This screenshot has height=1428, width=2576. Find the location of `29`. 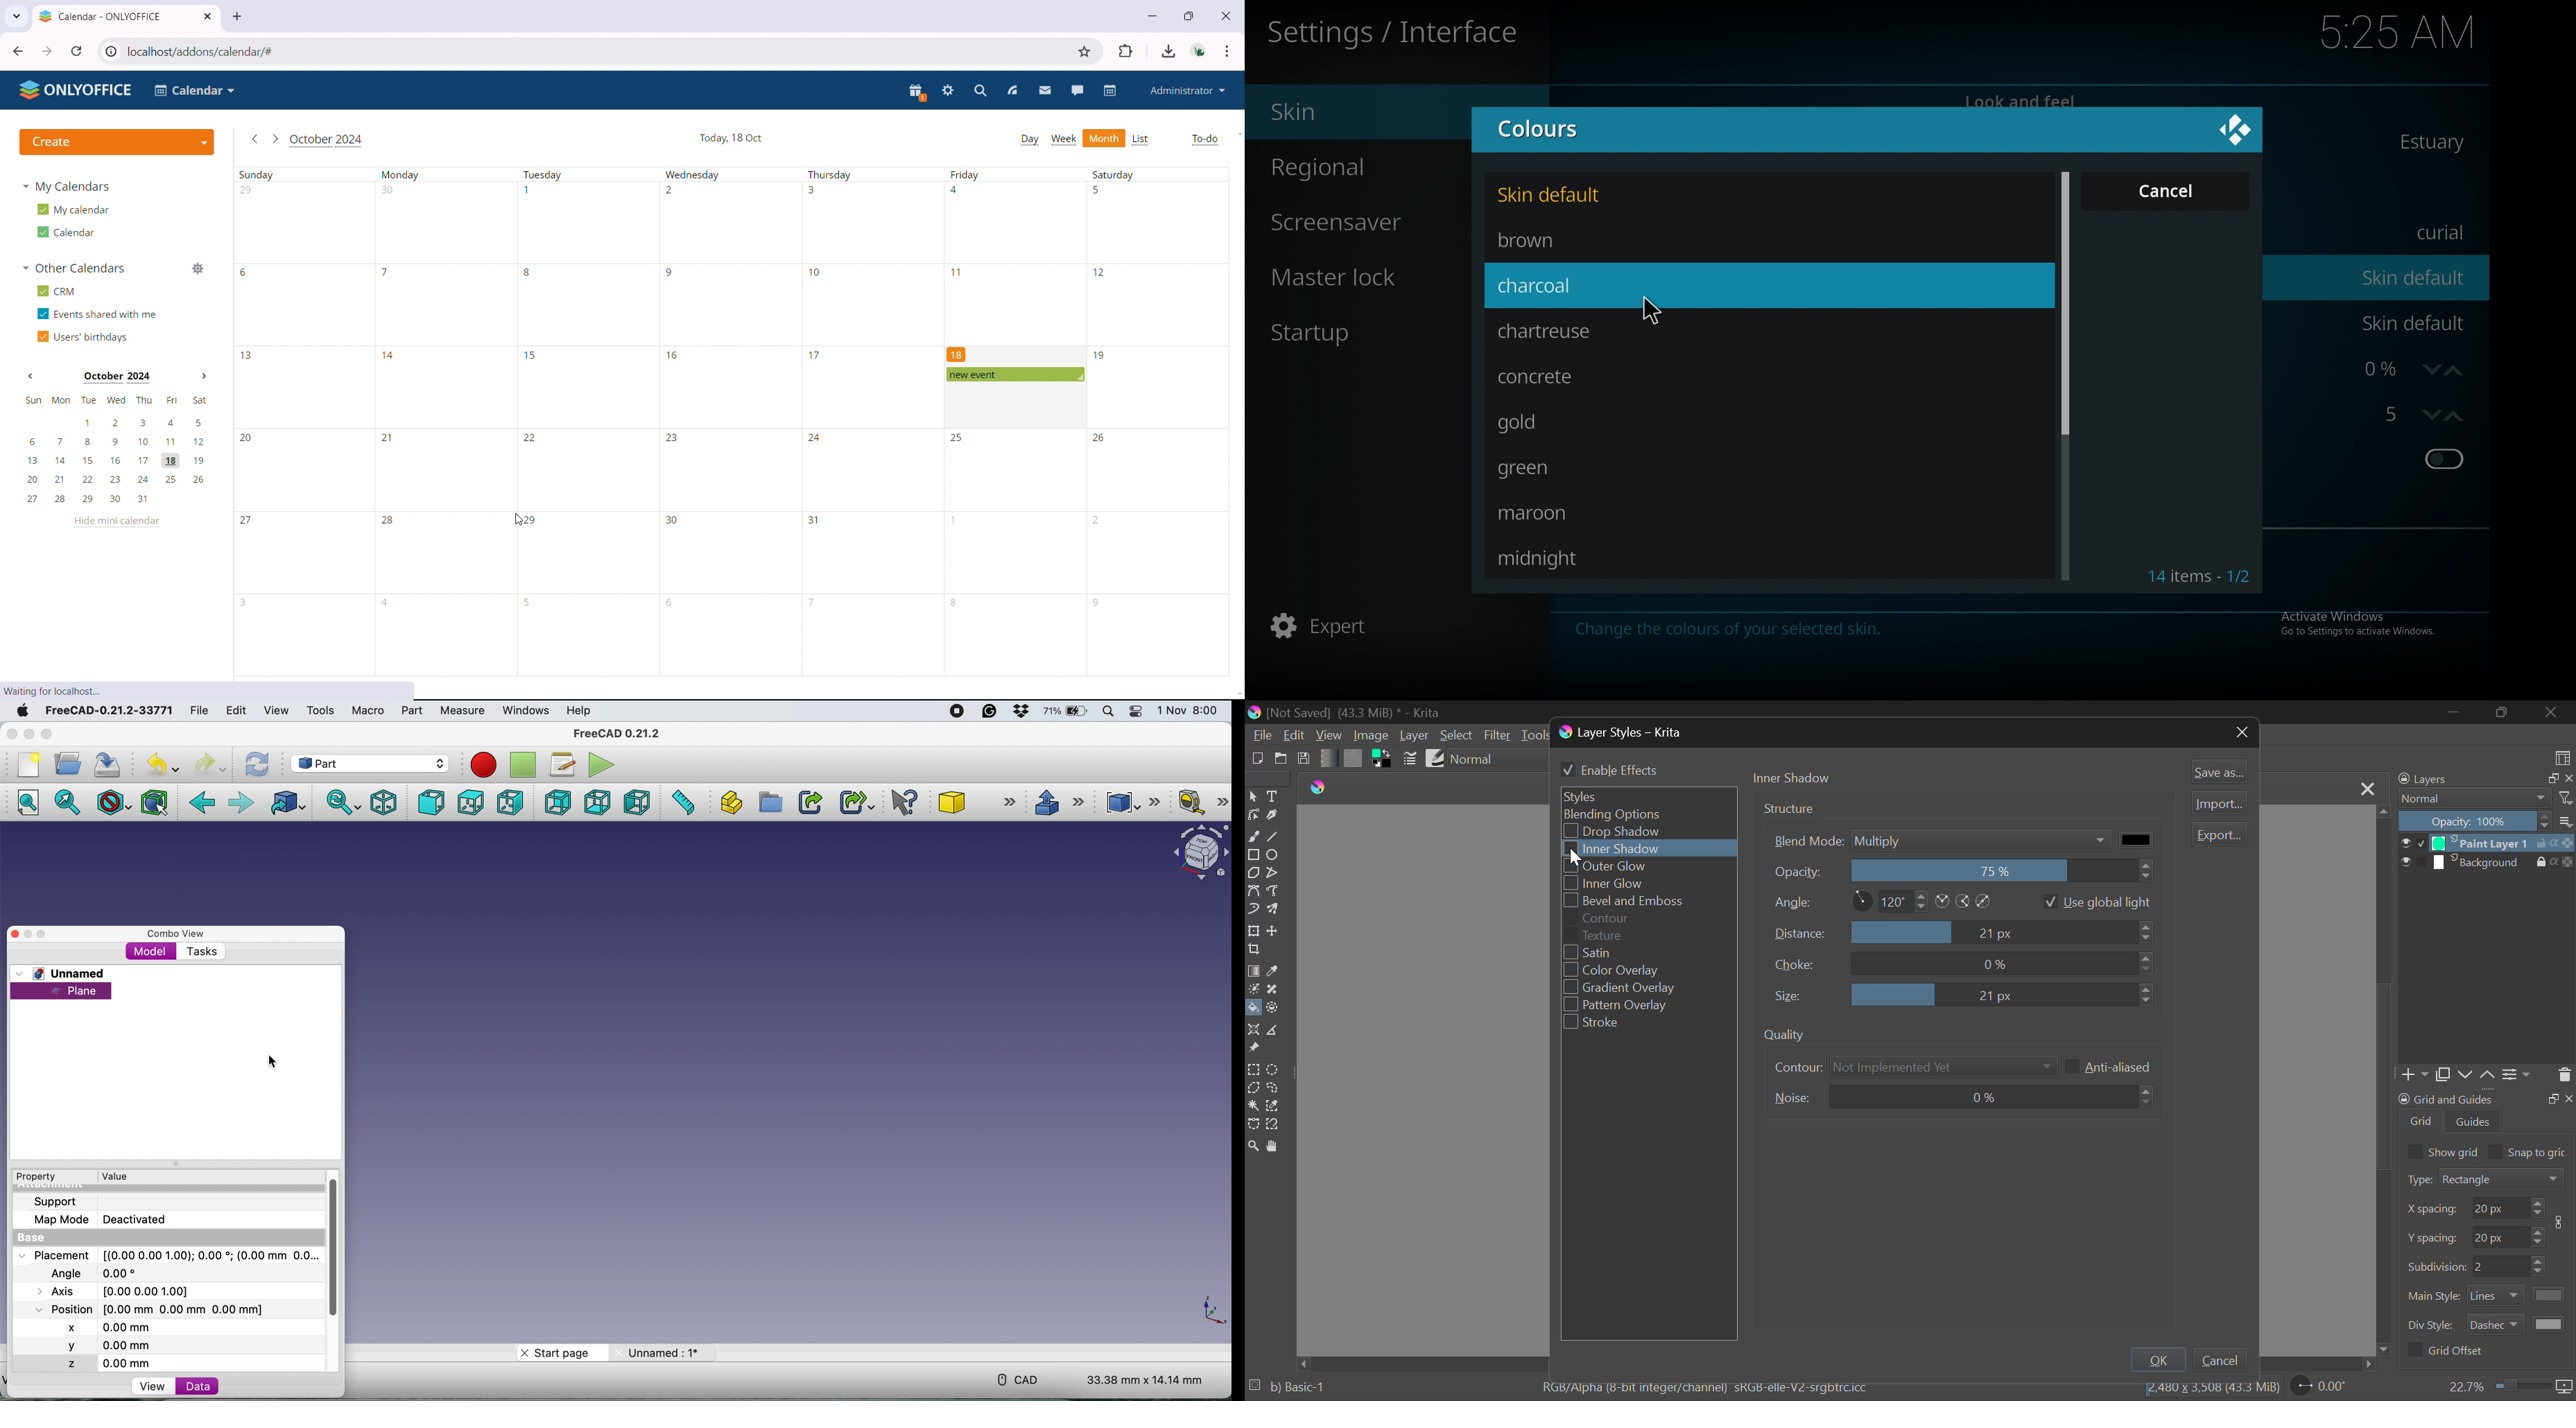

29 is located at coordinates (247, 189).